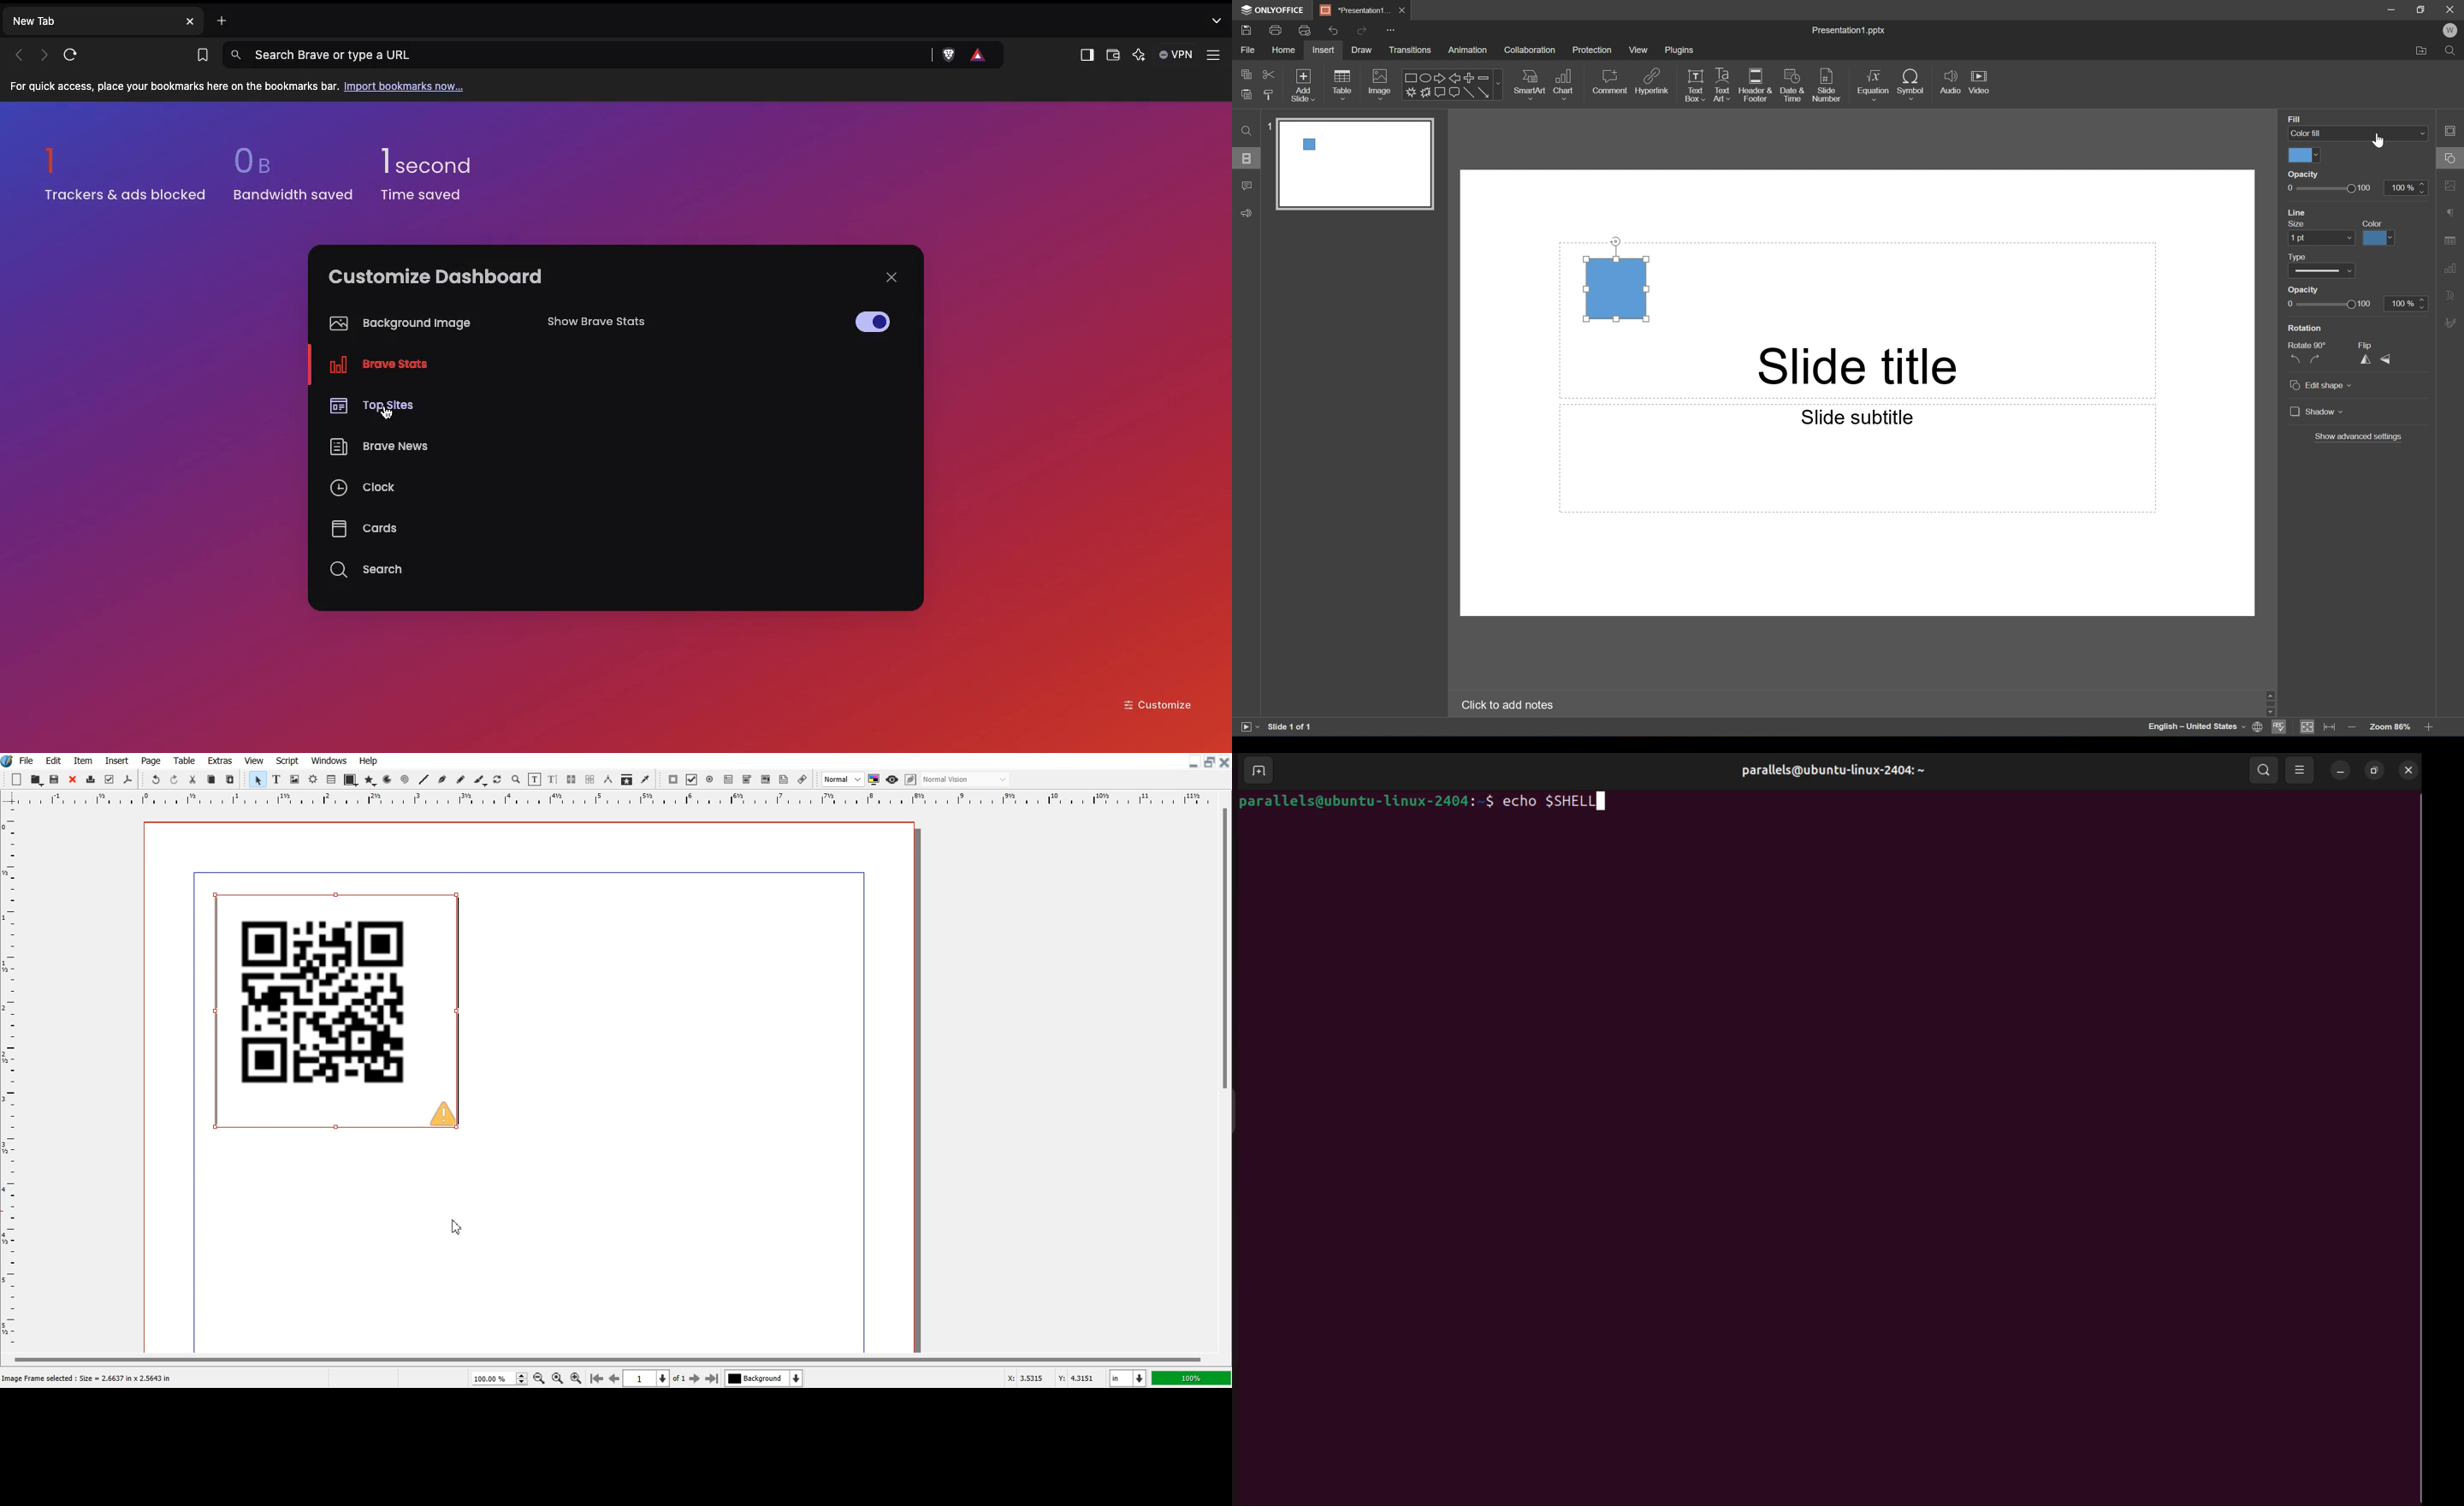 The width and height of the screenshot is (2464, 1512). What do you see at coordinates (156, 779) in the screenshot?
I see `Undo` at bounding box center [156, 779].